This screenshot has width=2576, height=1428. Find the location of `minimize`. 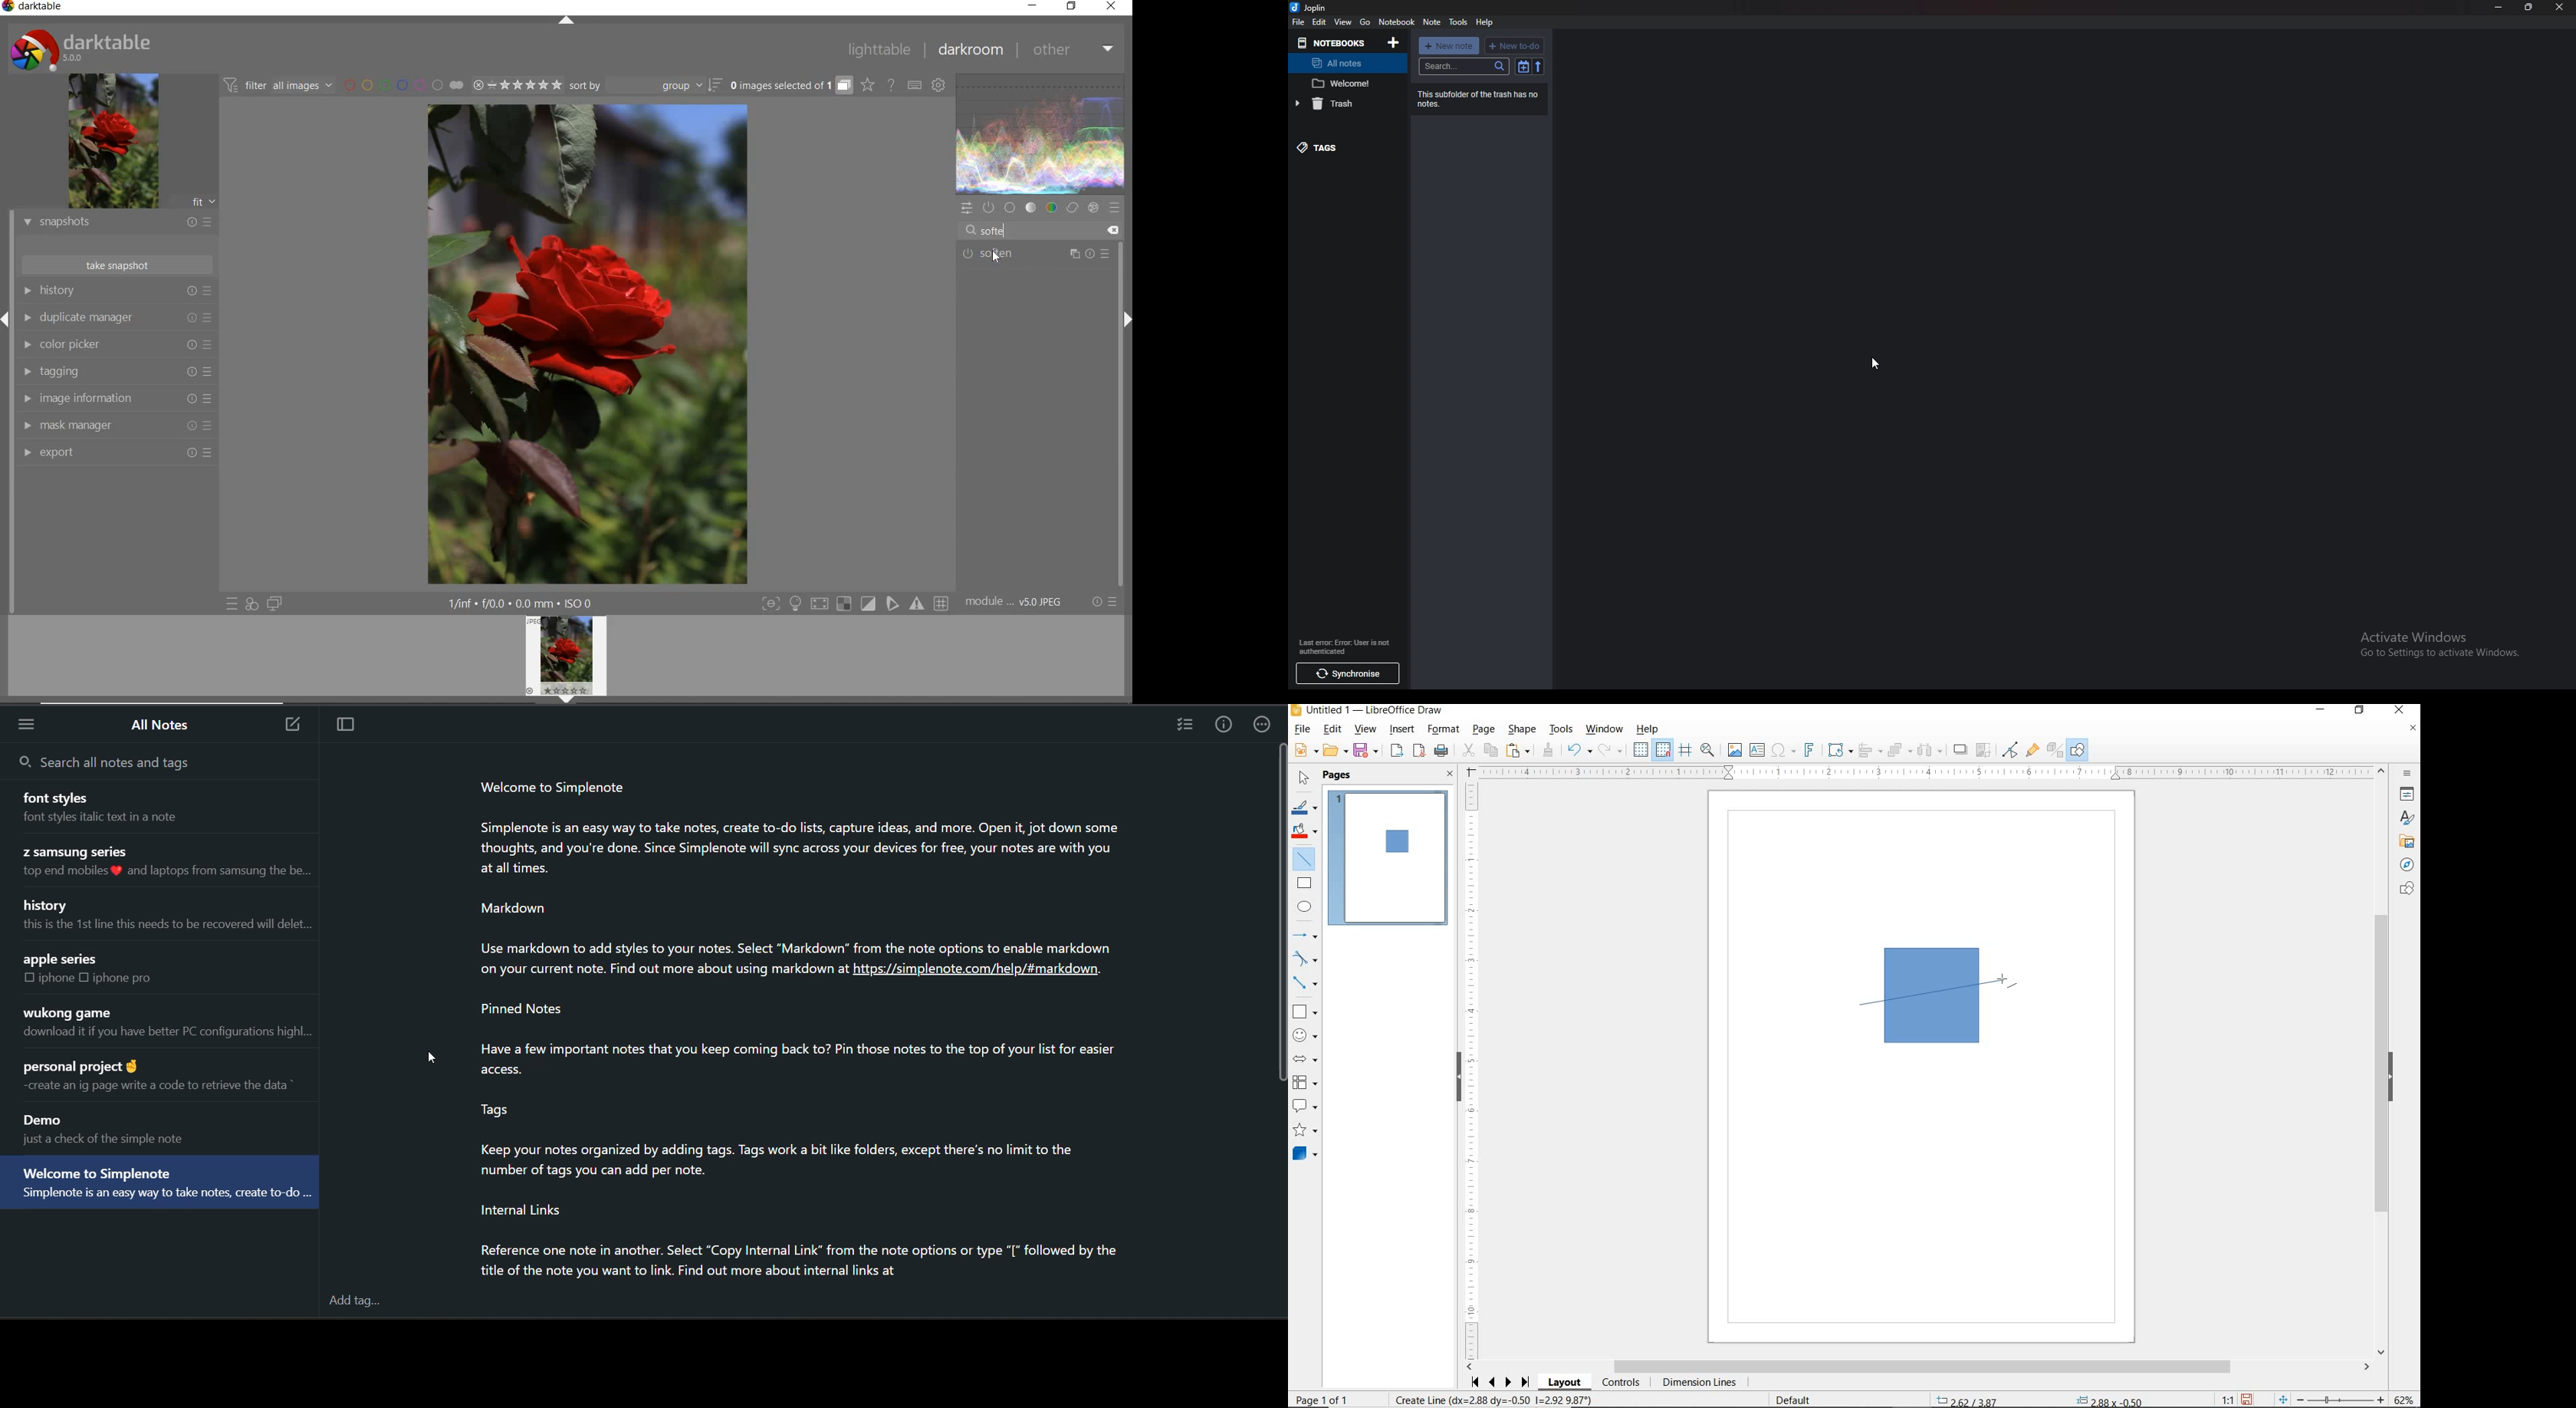

minimize is located at coordinates (2498, 6).